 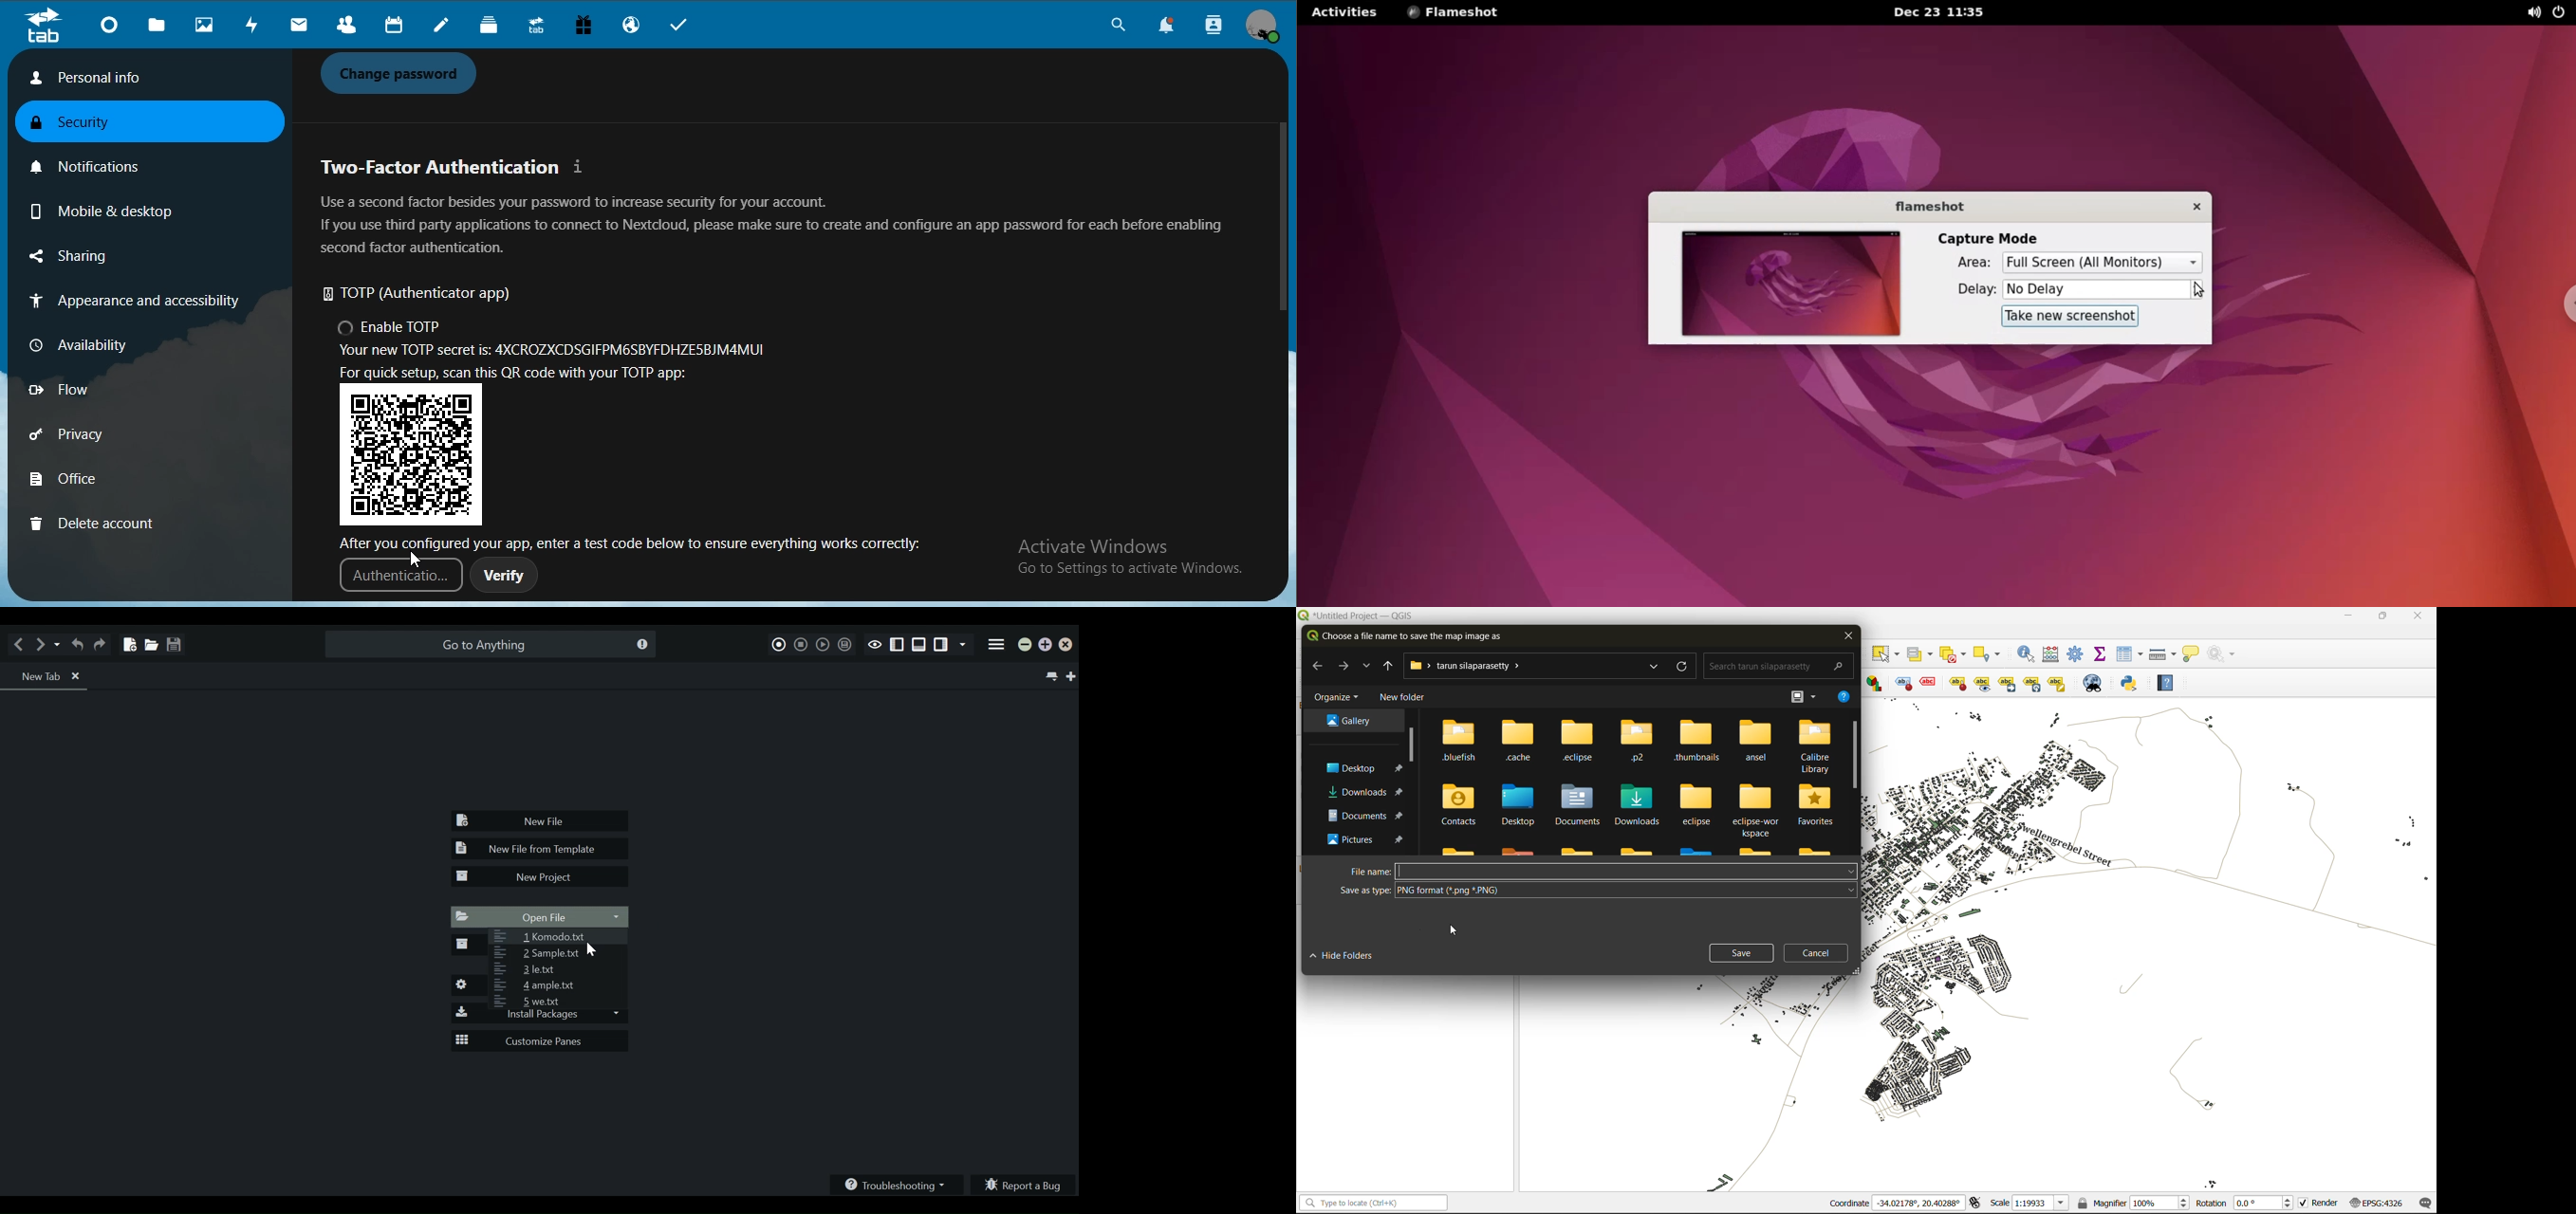 I want to click on notes, so click(x=444, y=27).